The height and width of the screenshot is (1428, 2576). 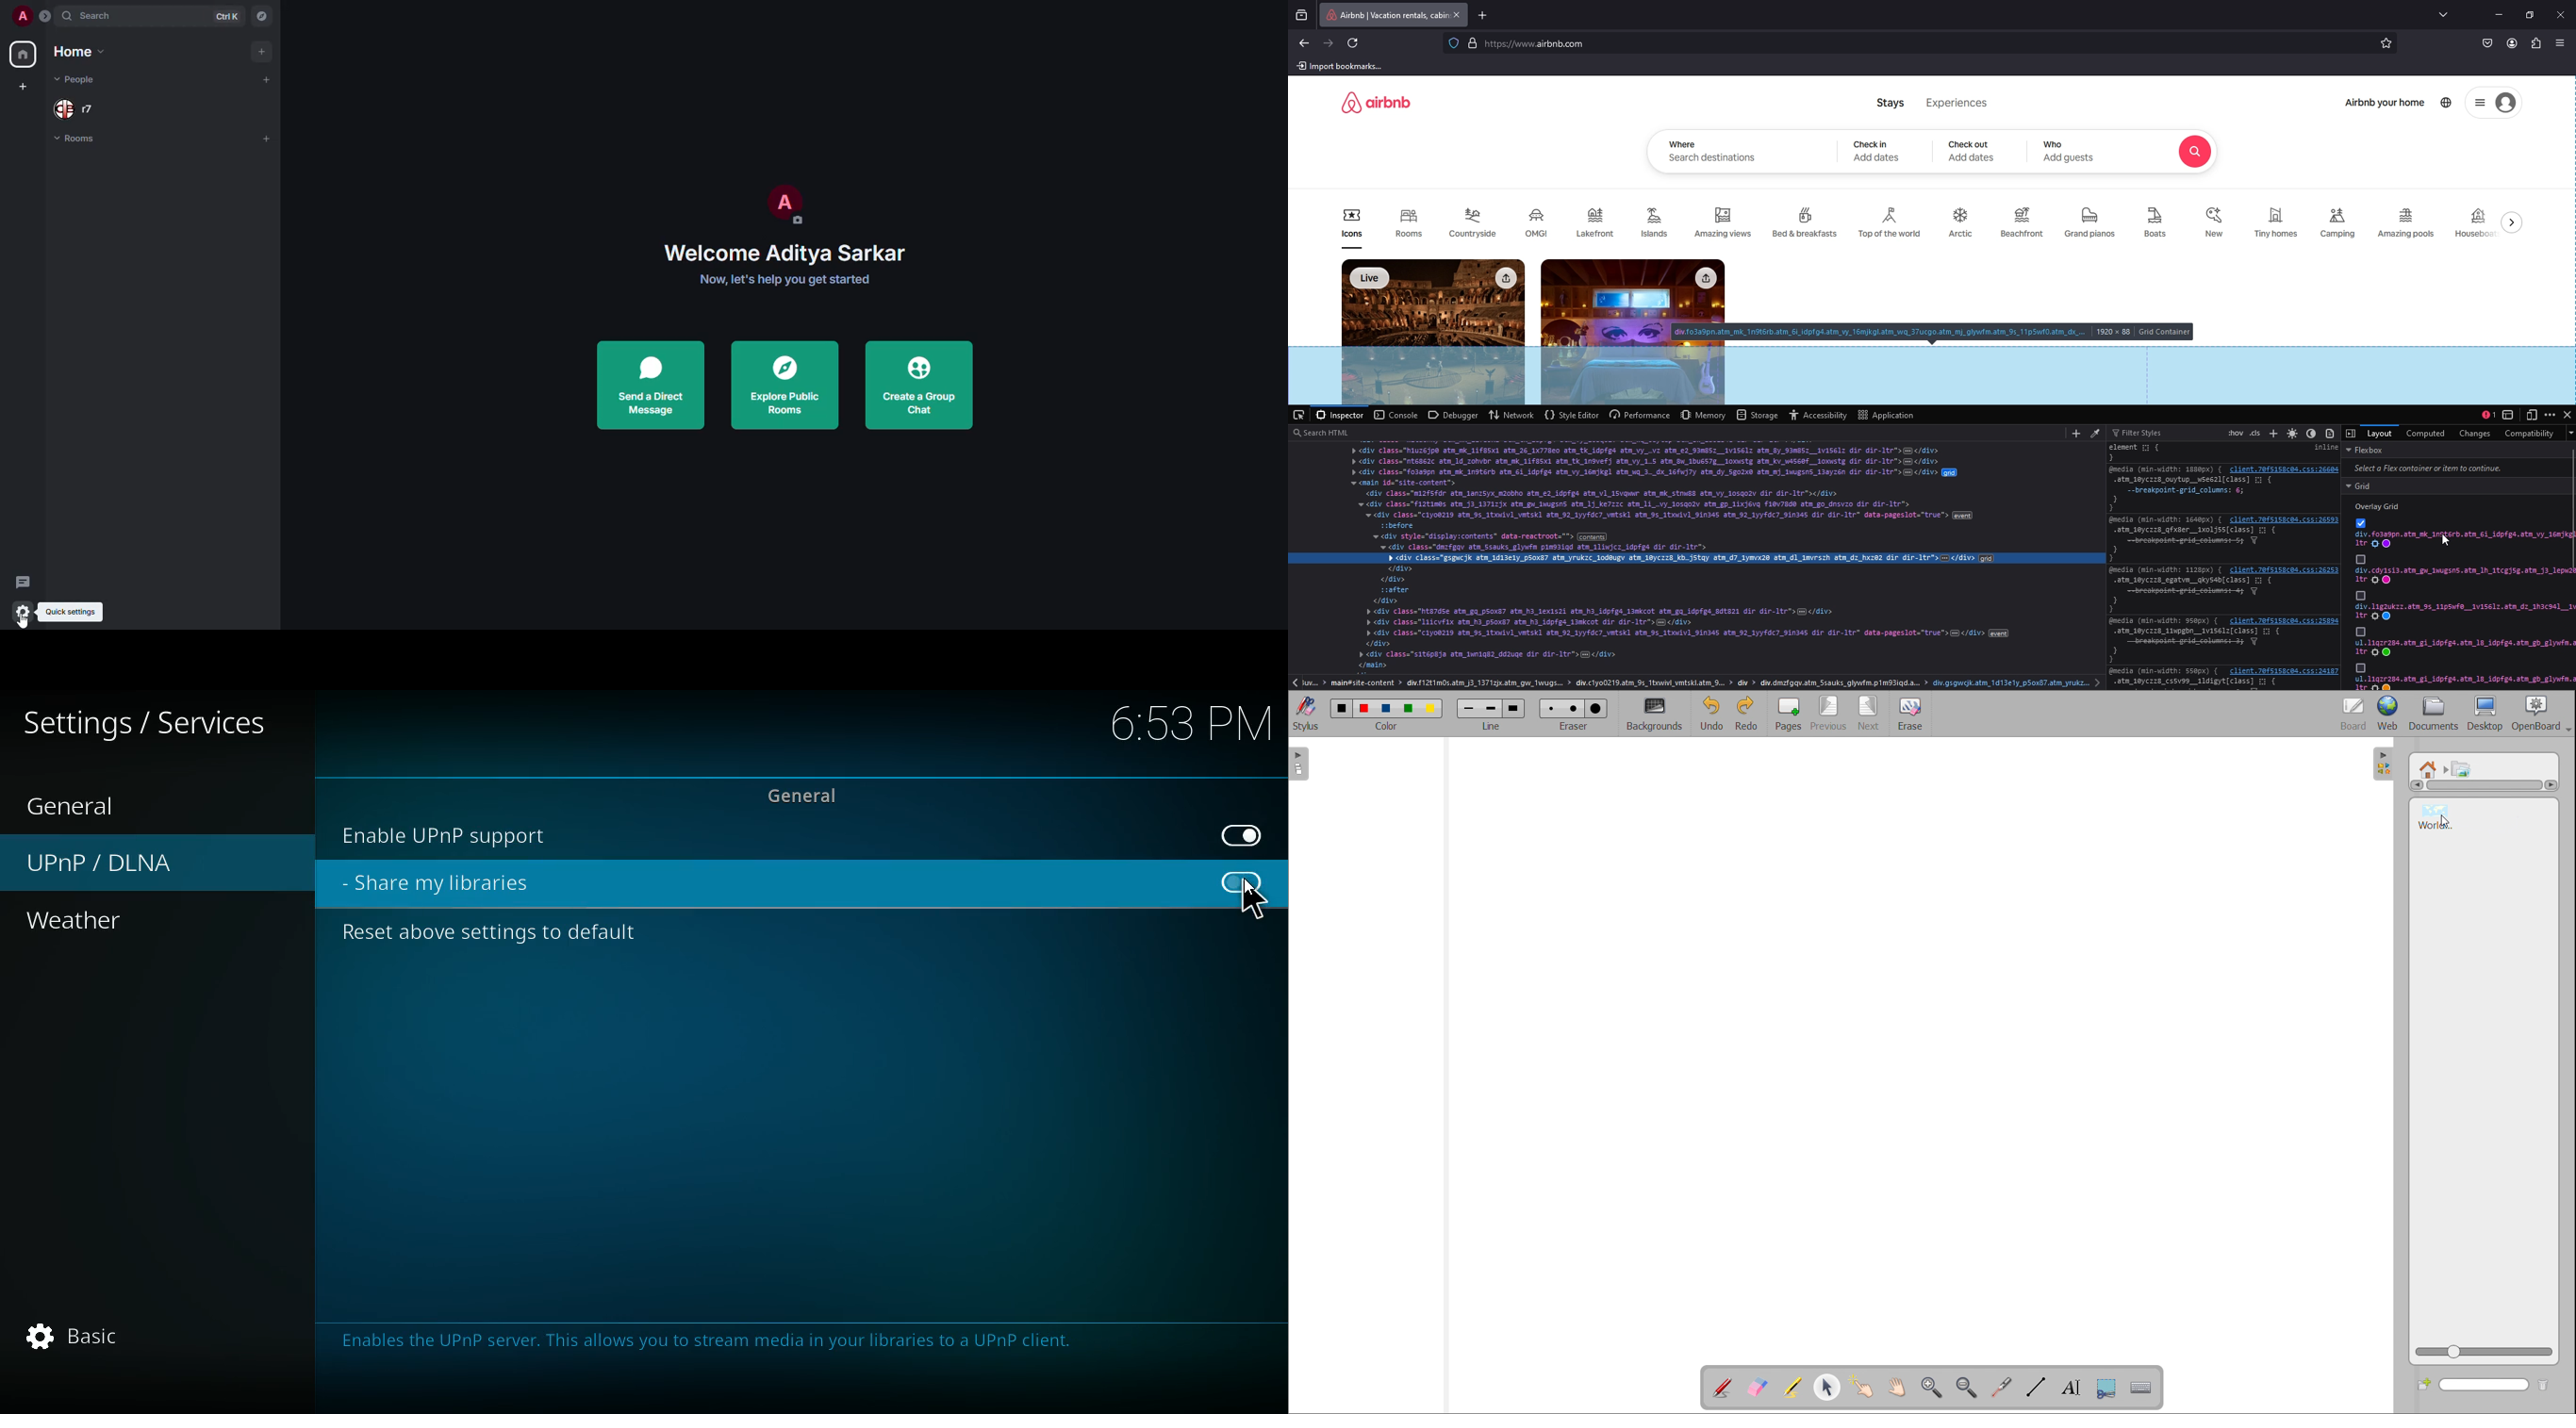 What do you see at coordinates (264, 15) in the screenshot?
I see `navigator` at bounding box center [264, 15].